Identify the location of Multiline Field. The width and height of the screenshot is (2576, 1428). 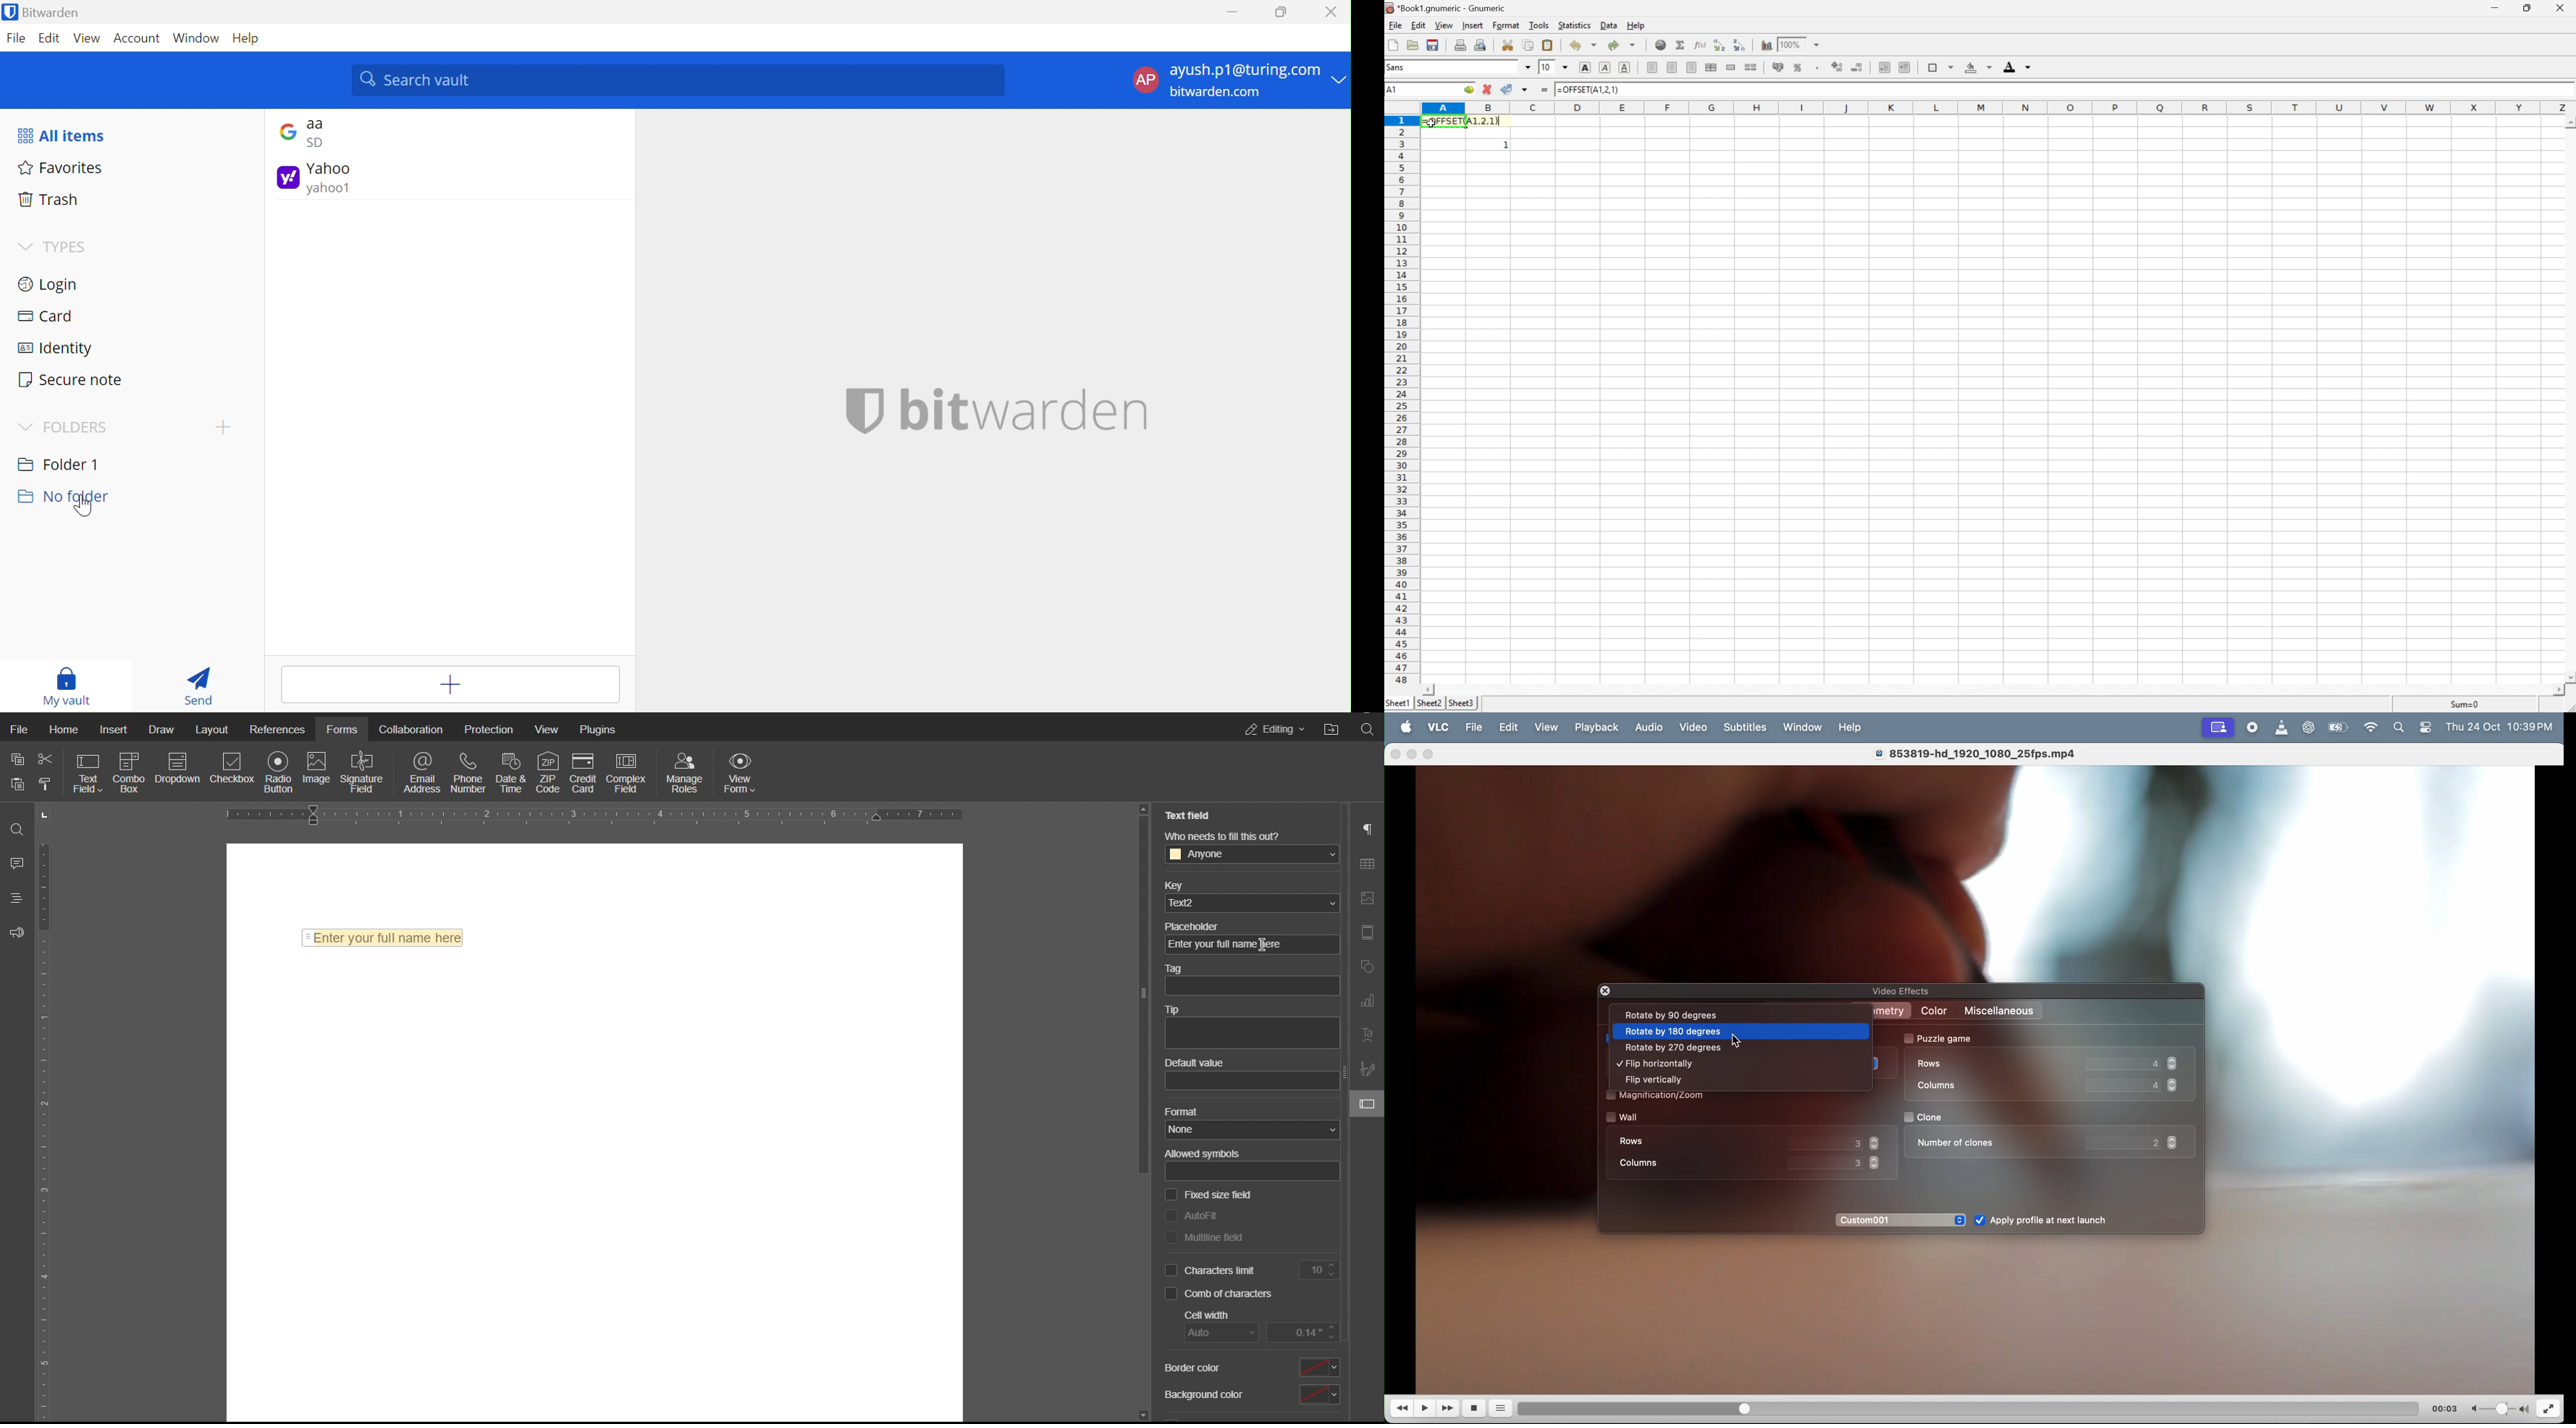
(1205, 1237).